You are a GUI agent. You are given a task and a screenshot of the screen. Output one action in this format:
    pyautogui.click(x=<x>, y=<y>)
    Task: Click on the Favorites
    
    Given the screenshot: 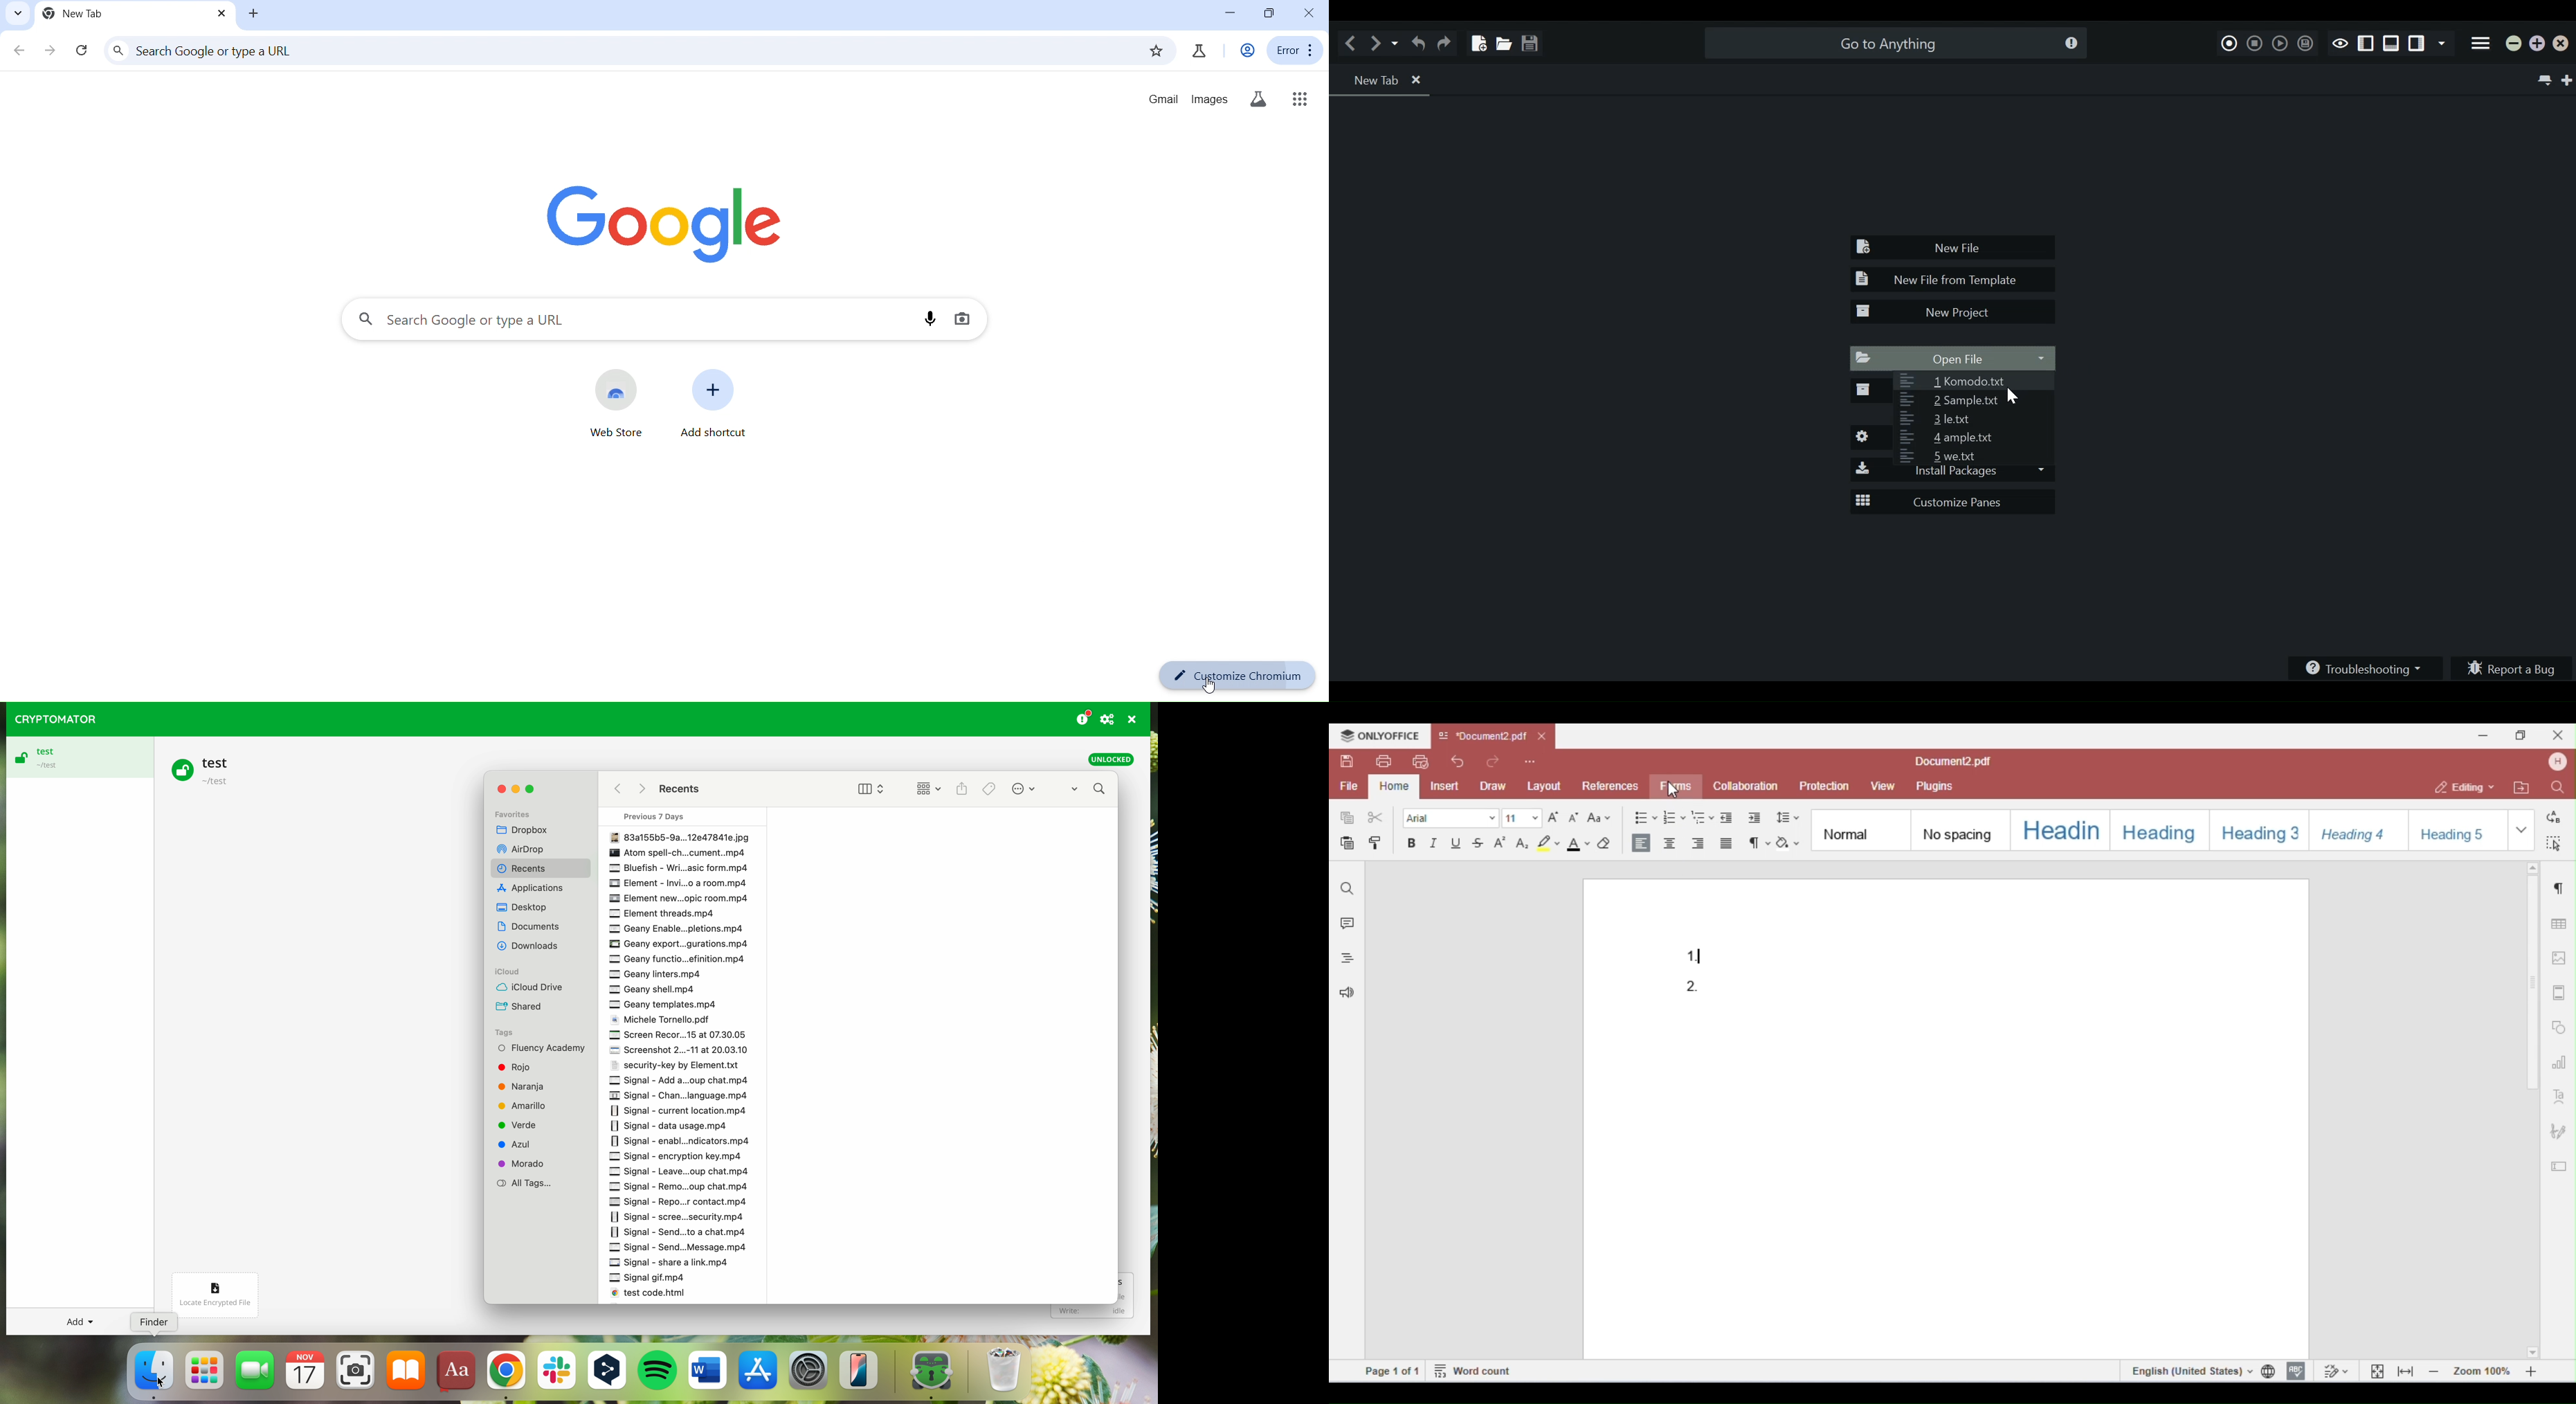 What is the action you would take?
    pyautogui.click(x=519, y=811)
    